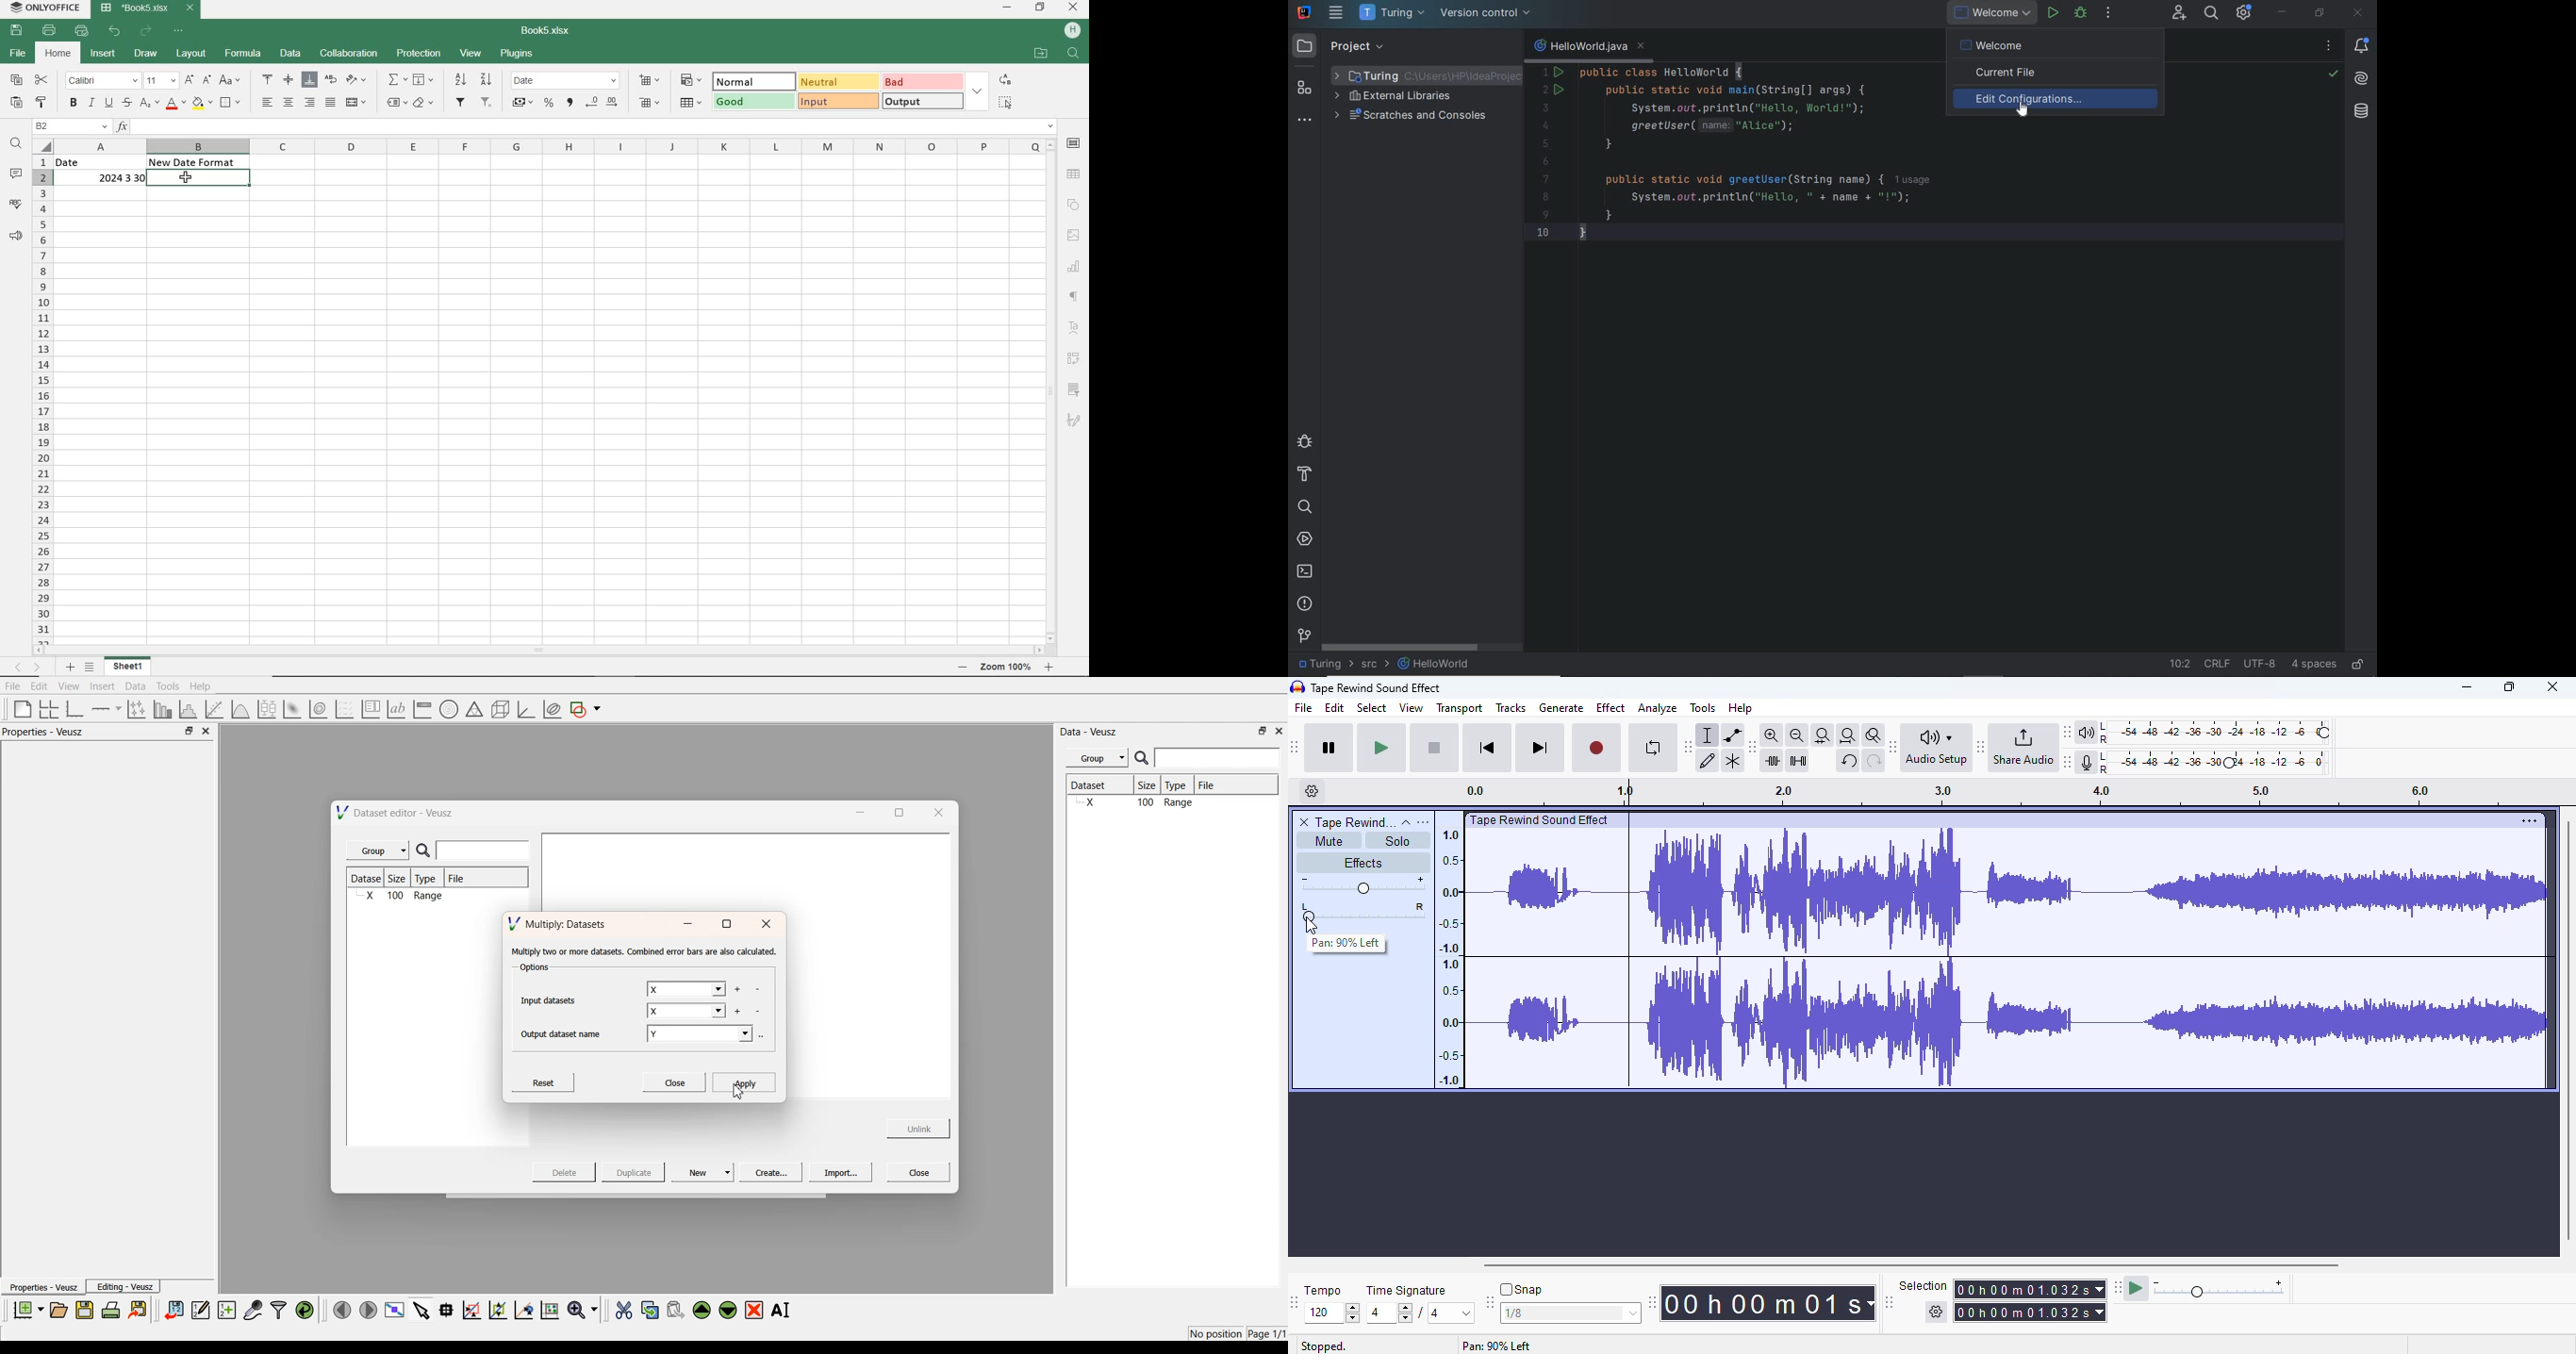 The image size is (2576, 1372). I want to click on ORIENTATION, so click(358, 79).